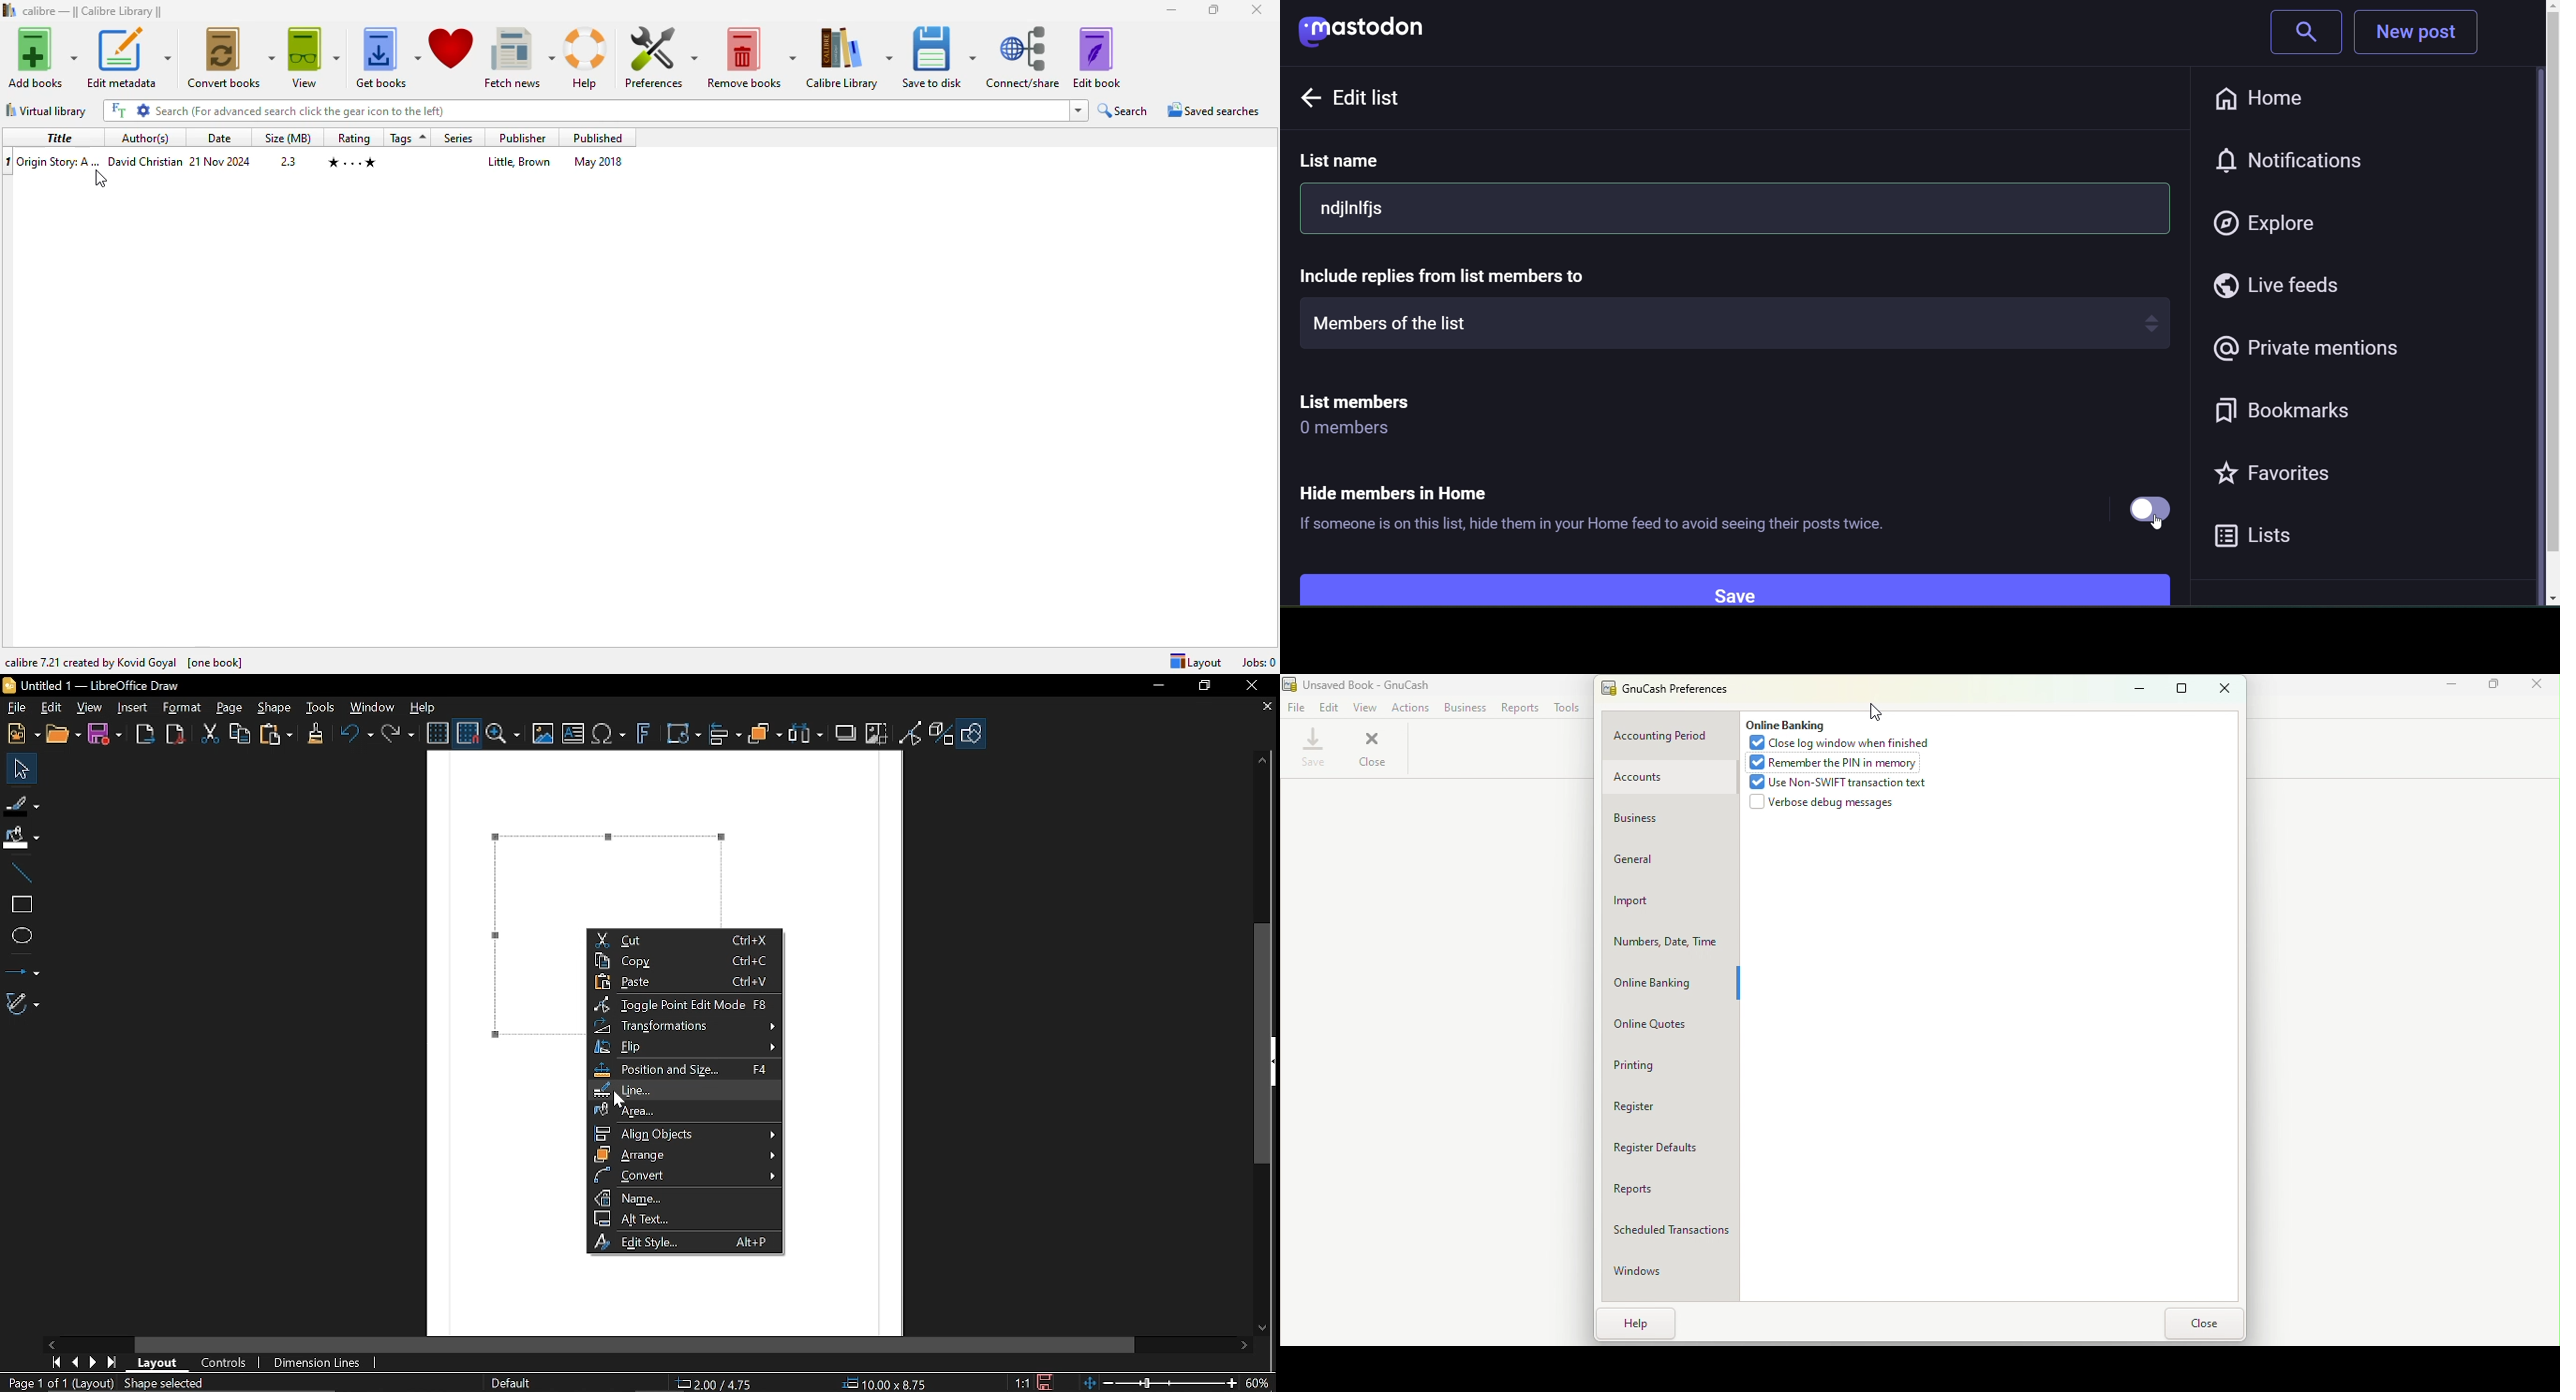 Image resolution: width=2576 pixels, height=1400 pixels. Describe the element at coordinates (684, 1047) in the screenshot. I see `Flip` at that location.